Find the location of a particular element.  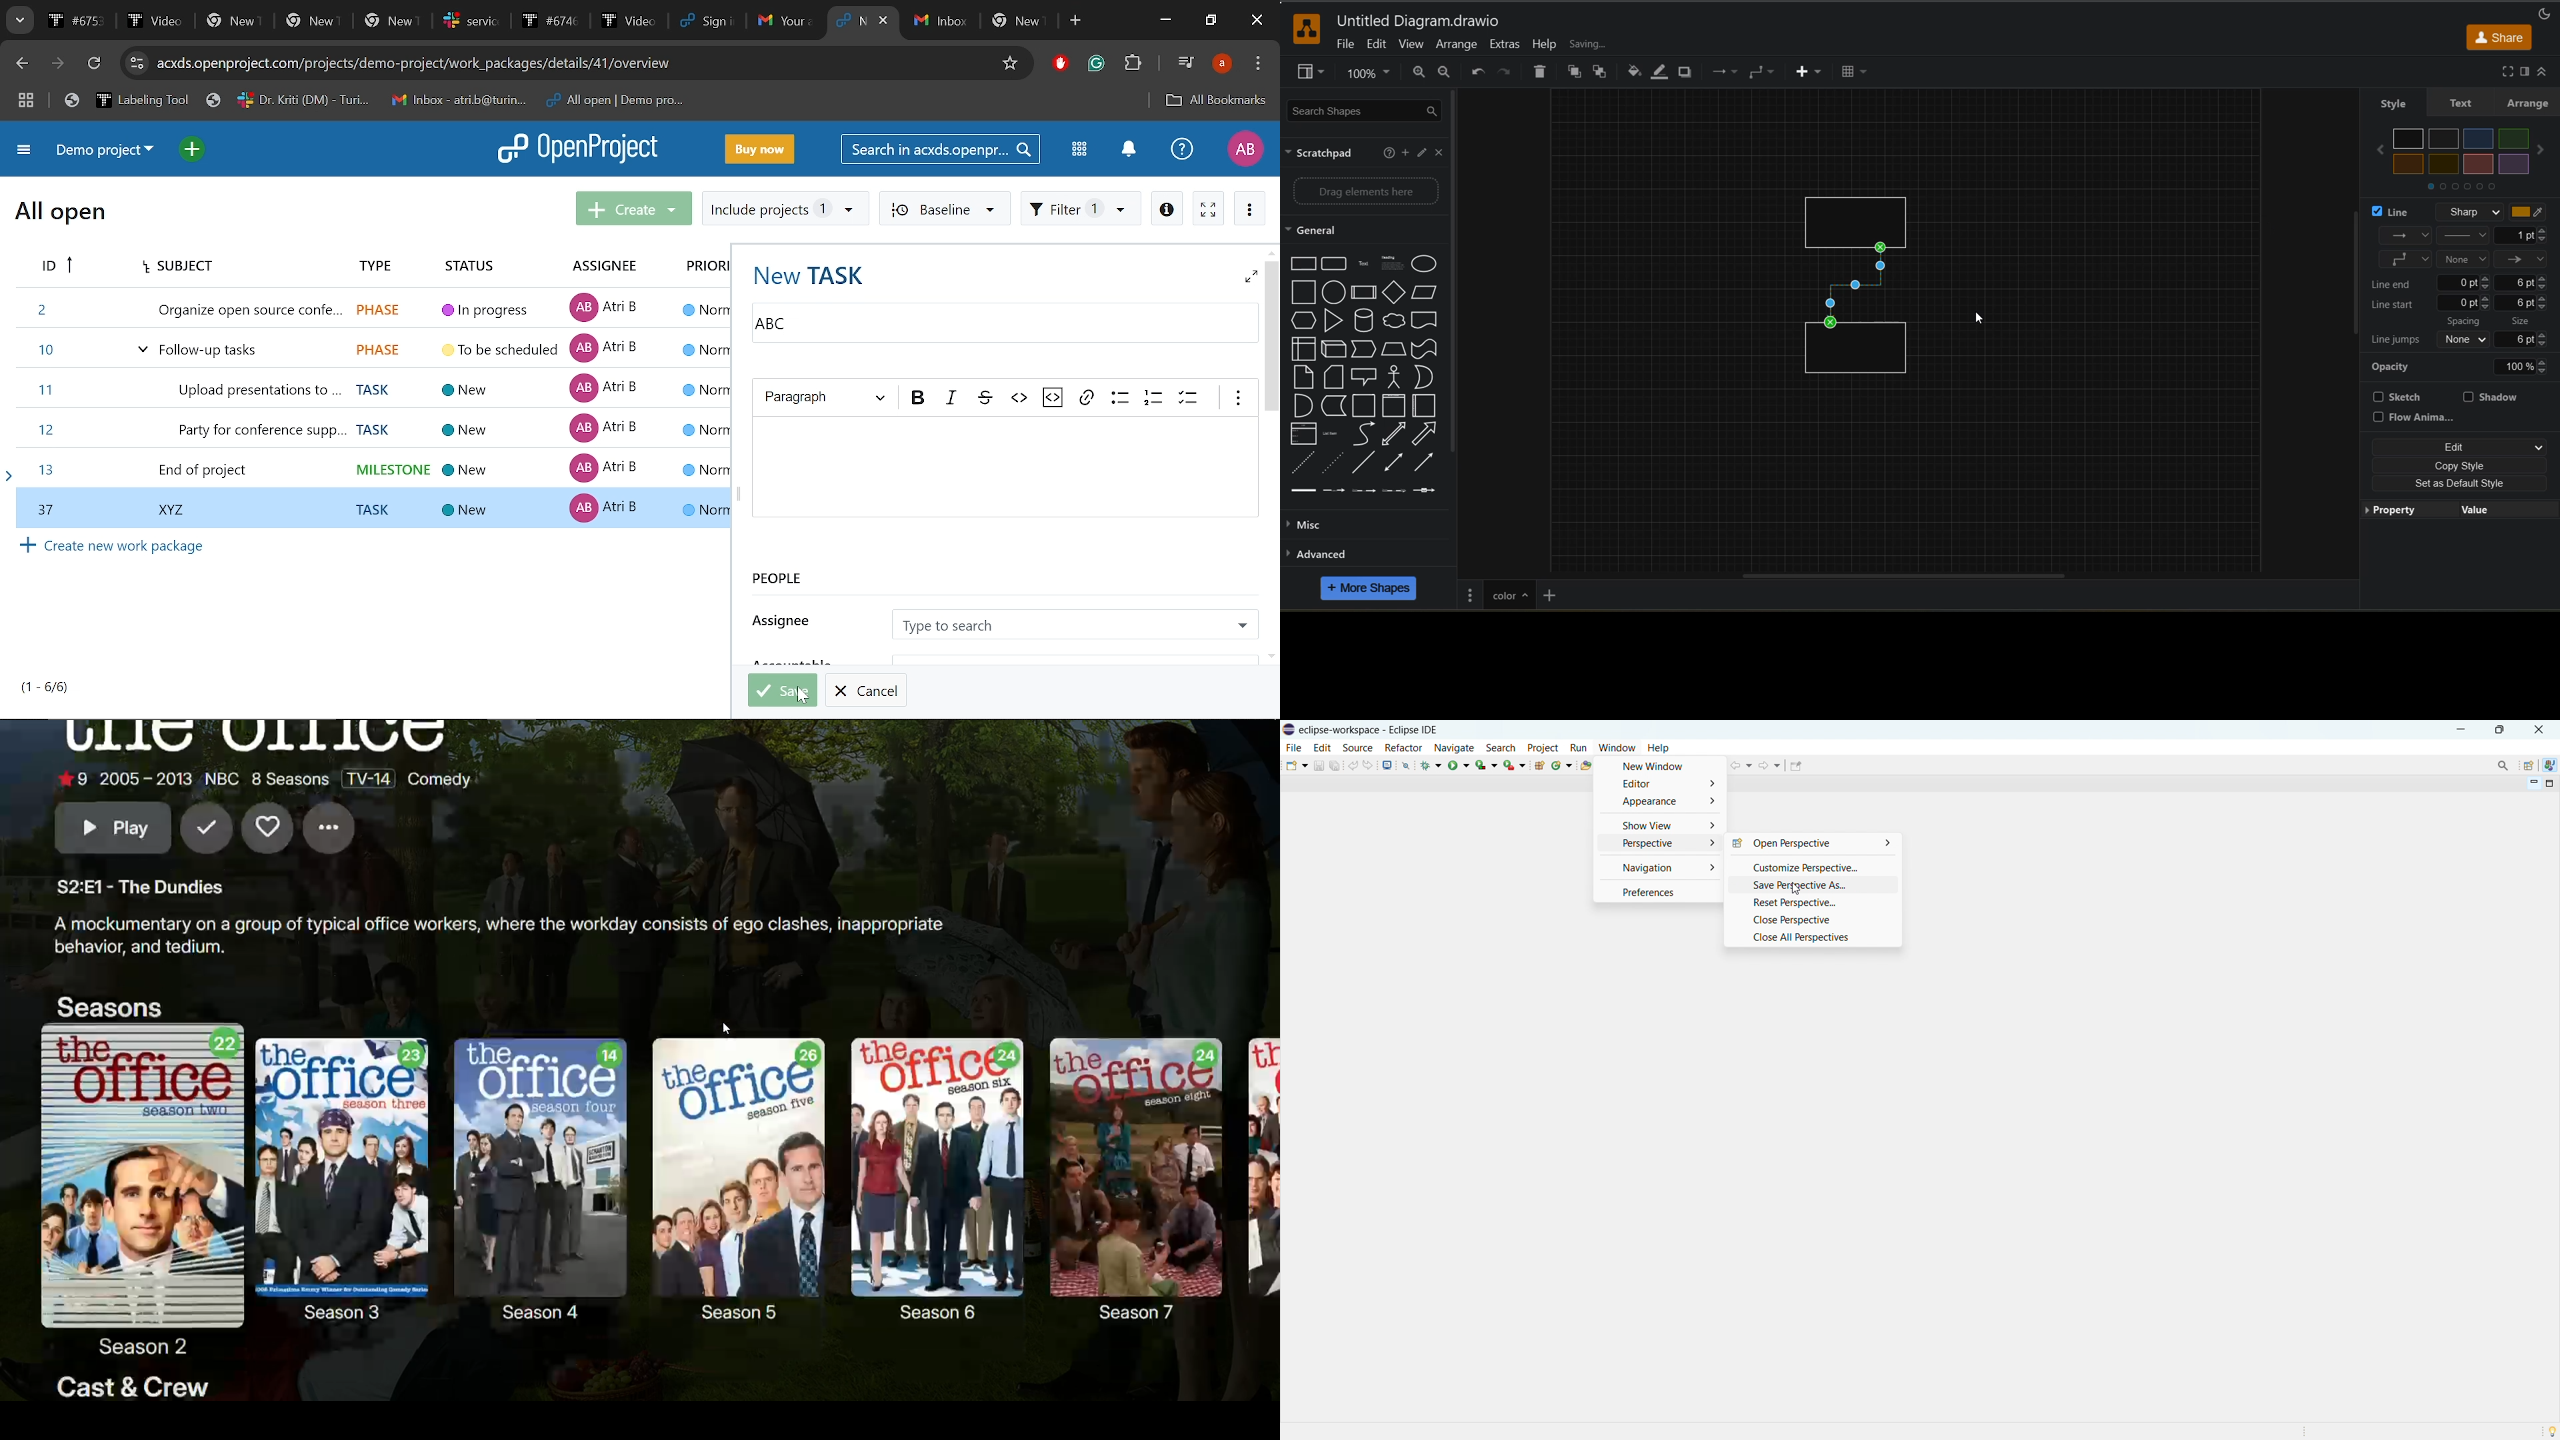

Assignee is located at coordinates (601, 264).